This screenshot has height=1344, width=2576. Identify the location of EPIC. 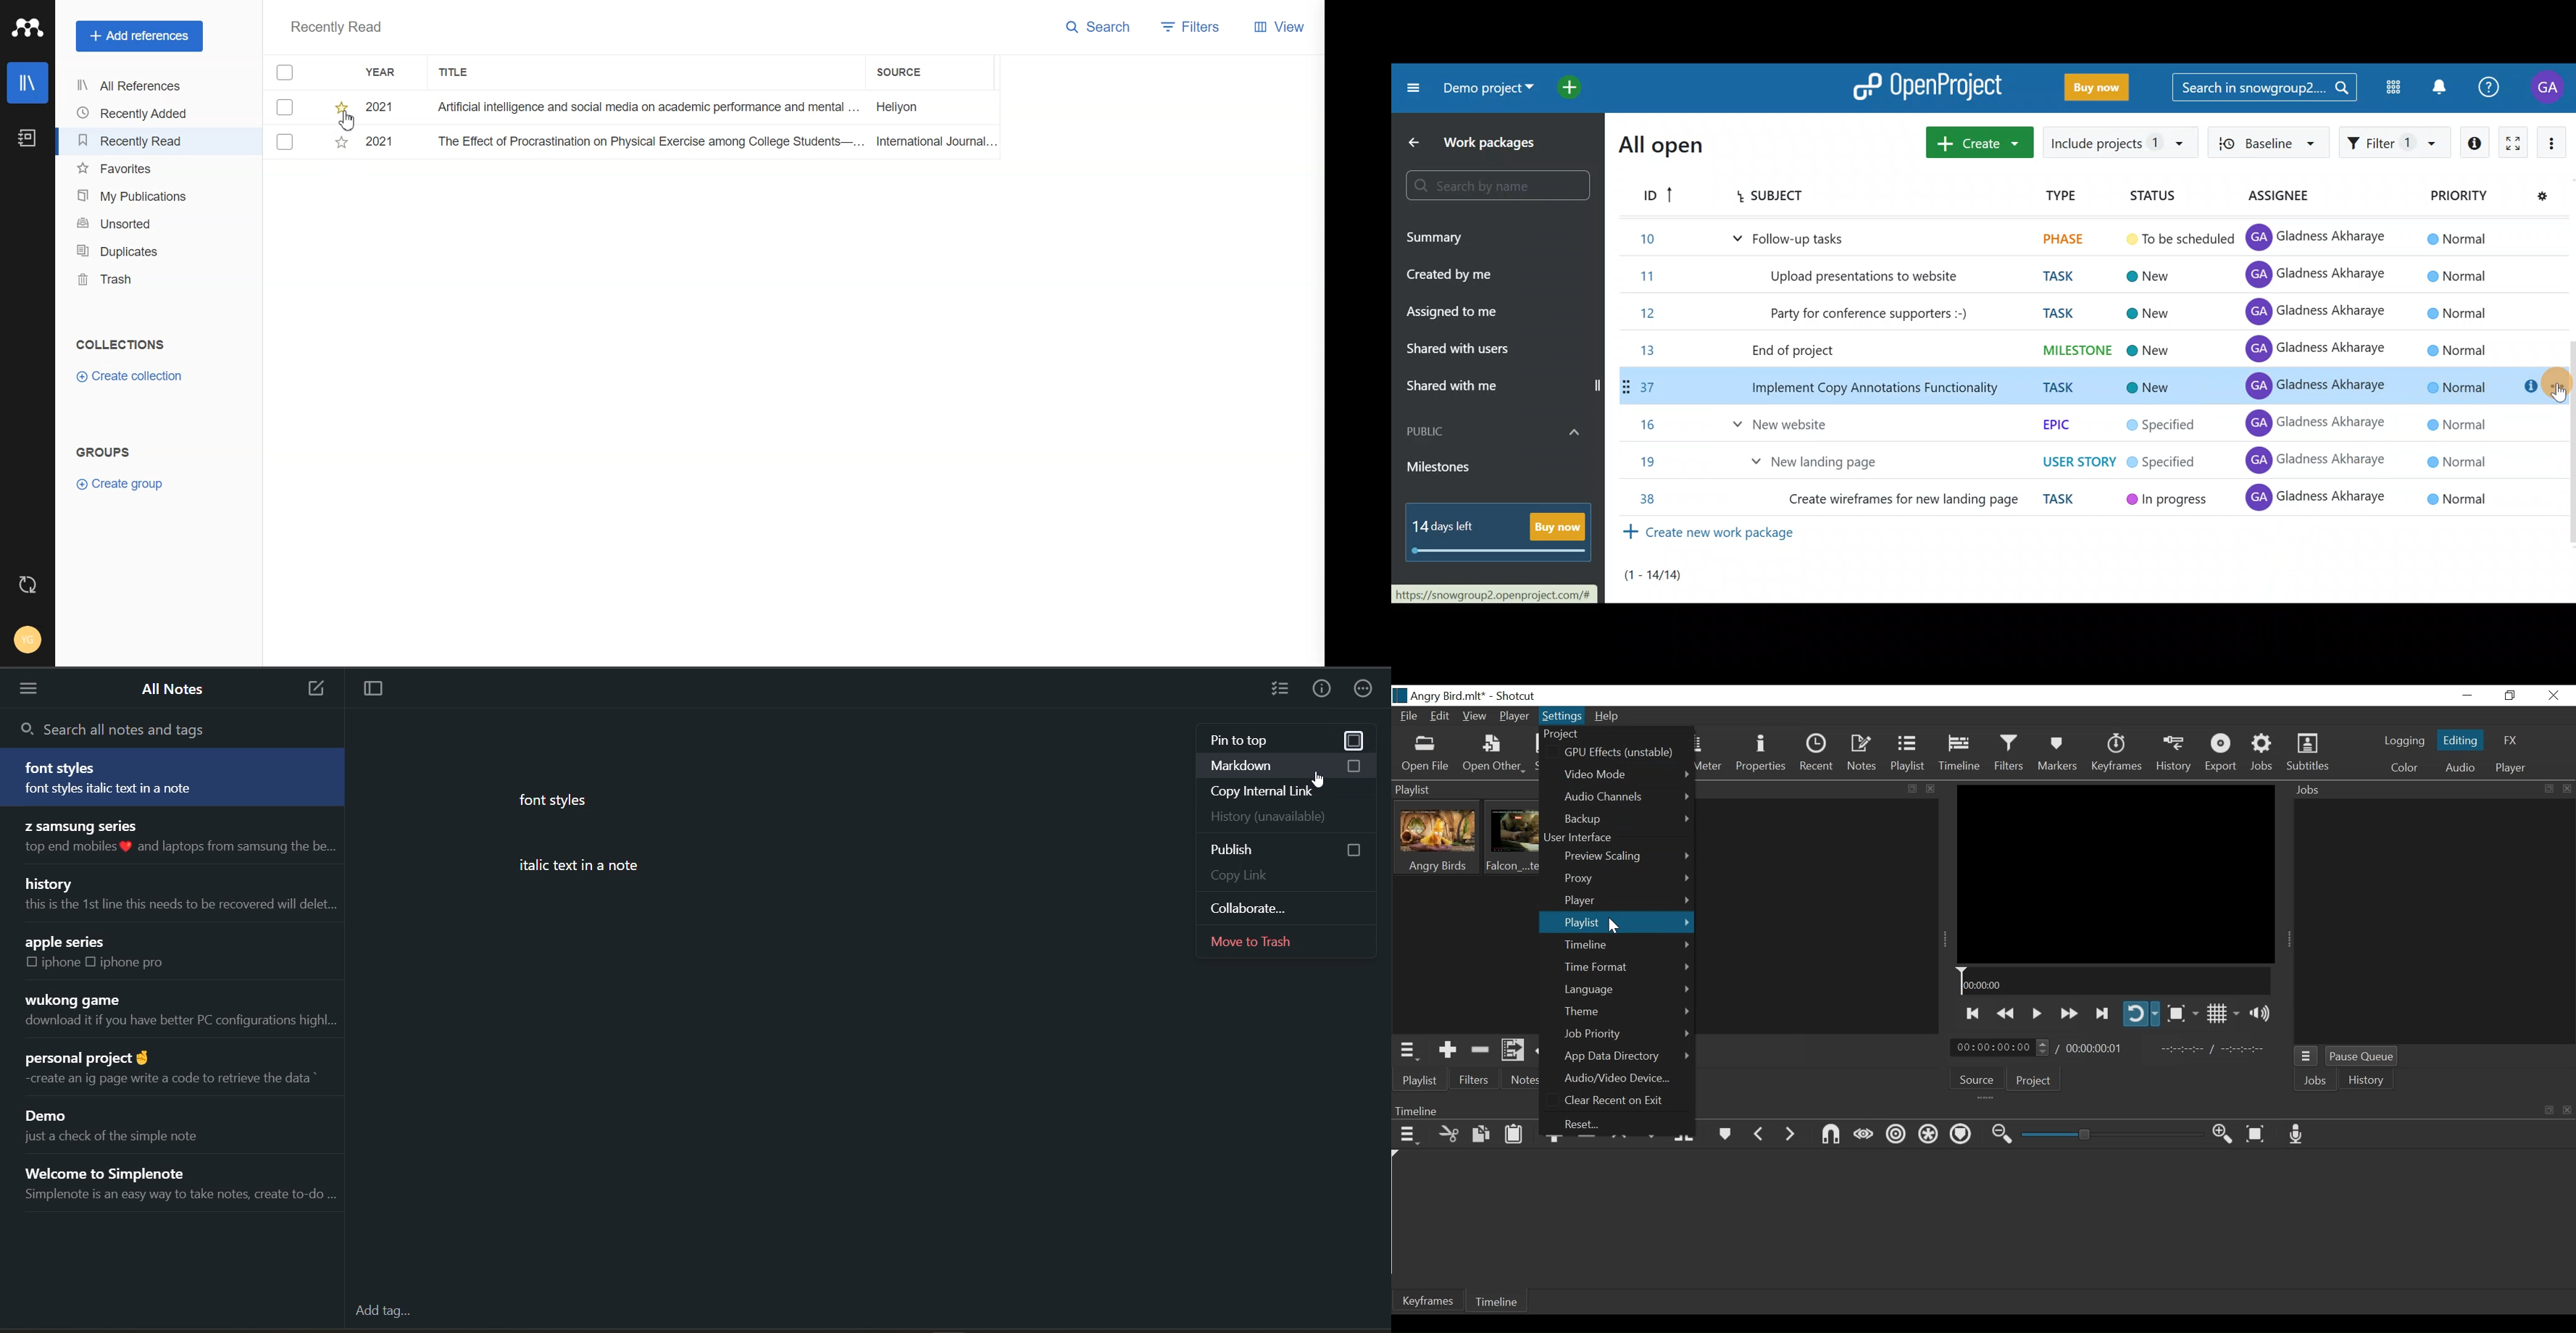
(2060, 424).